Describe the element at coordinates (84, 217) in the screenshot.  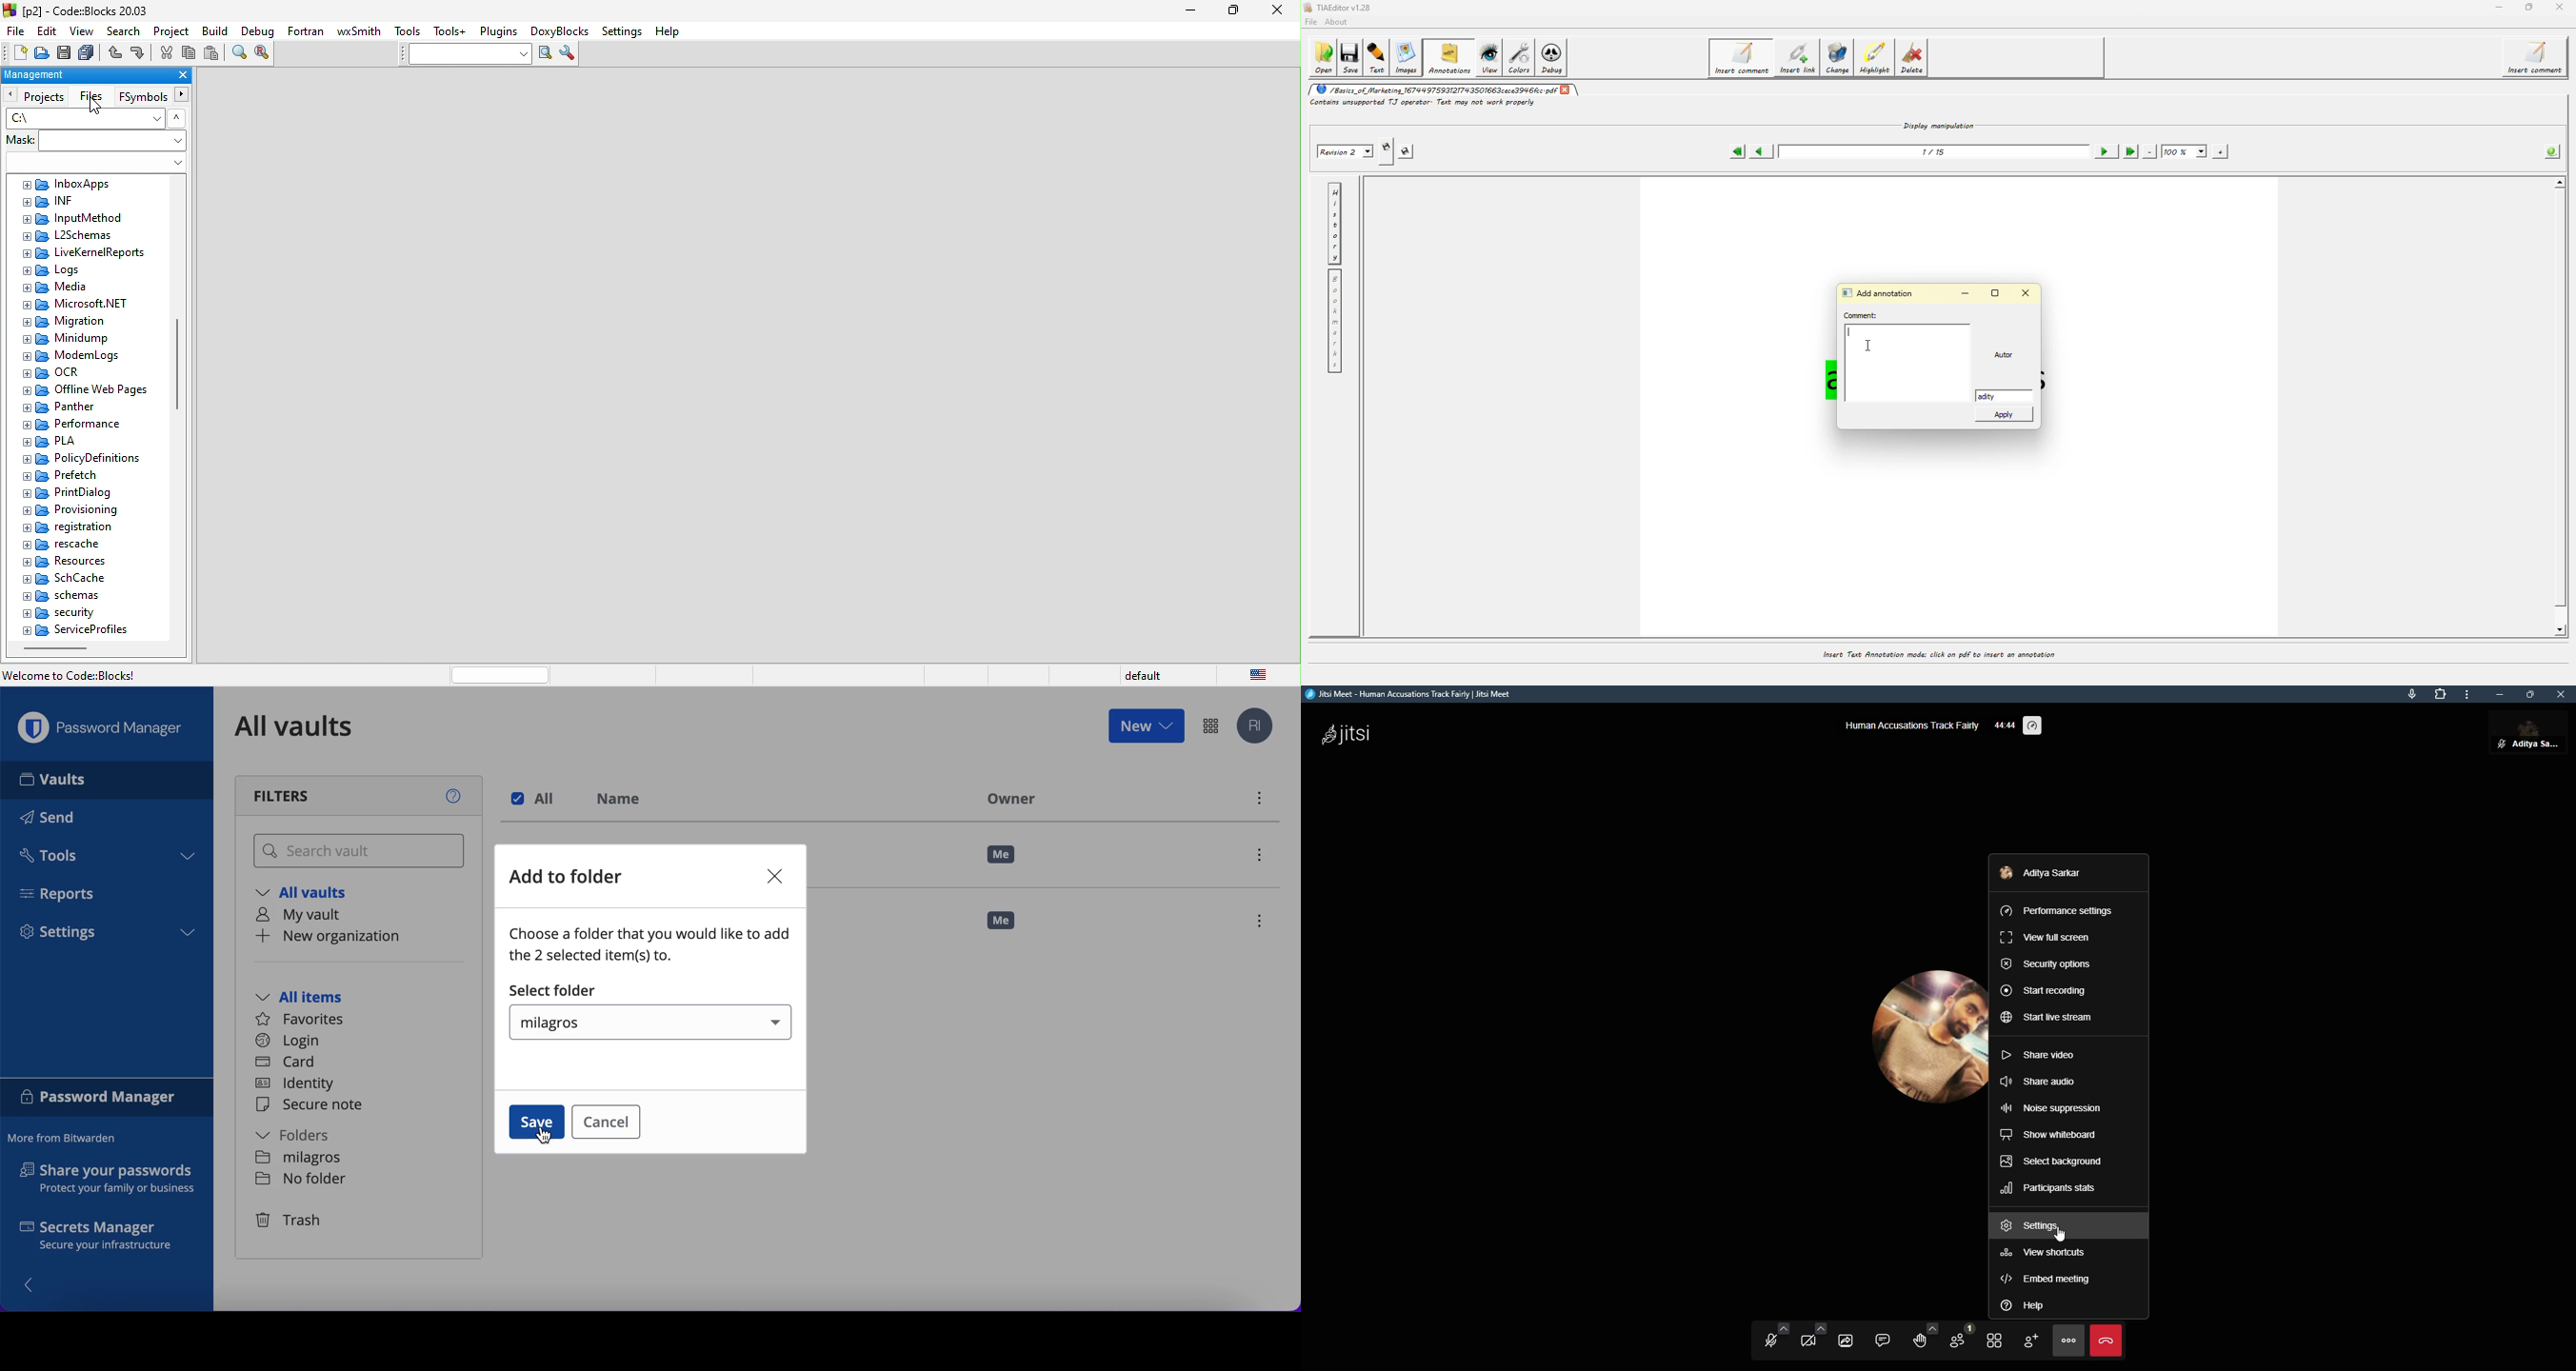
I see `input method` at that location.